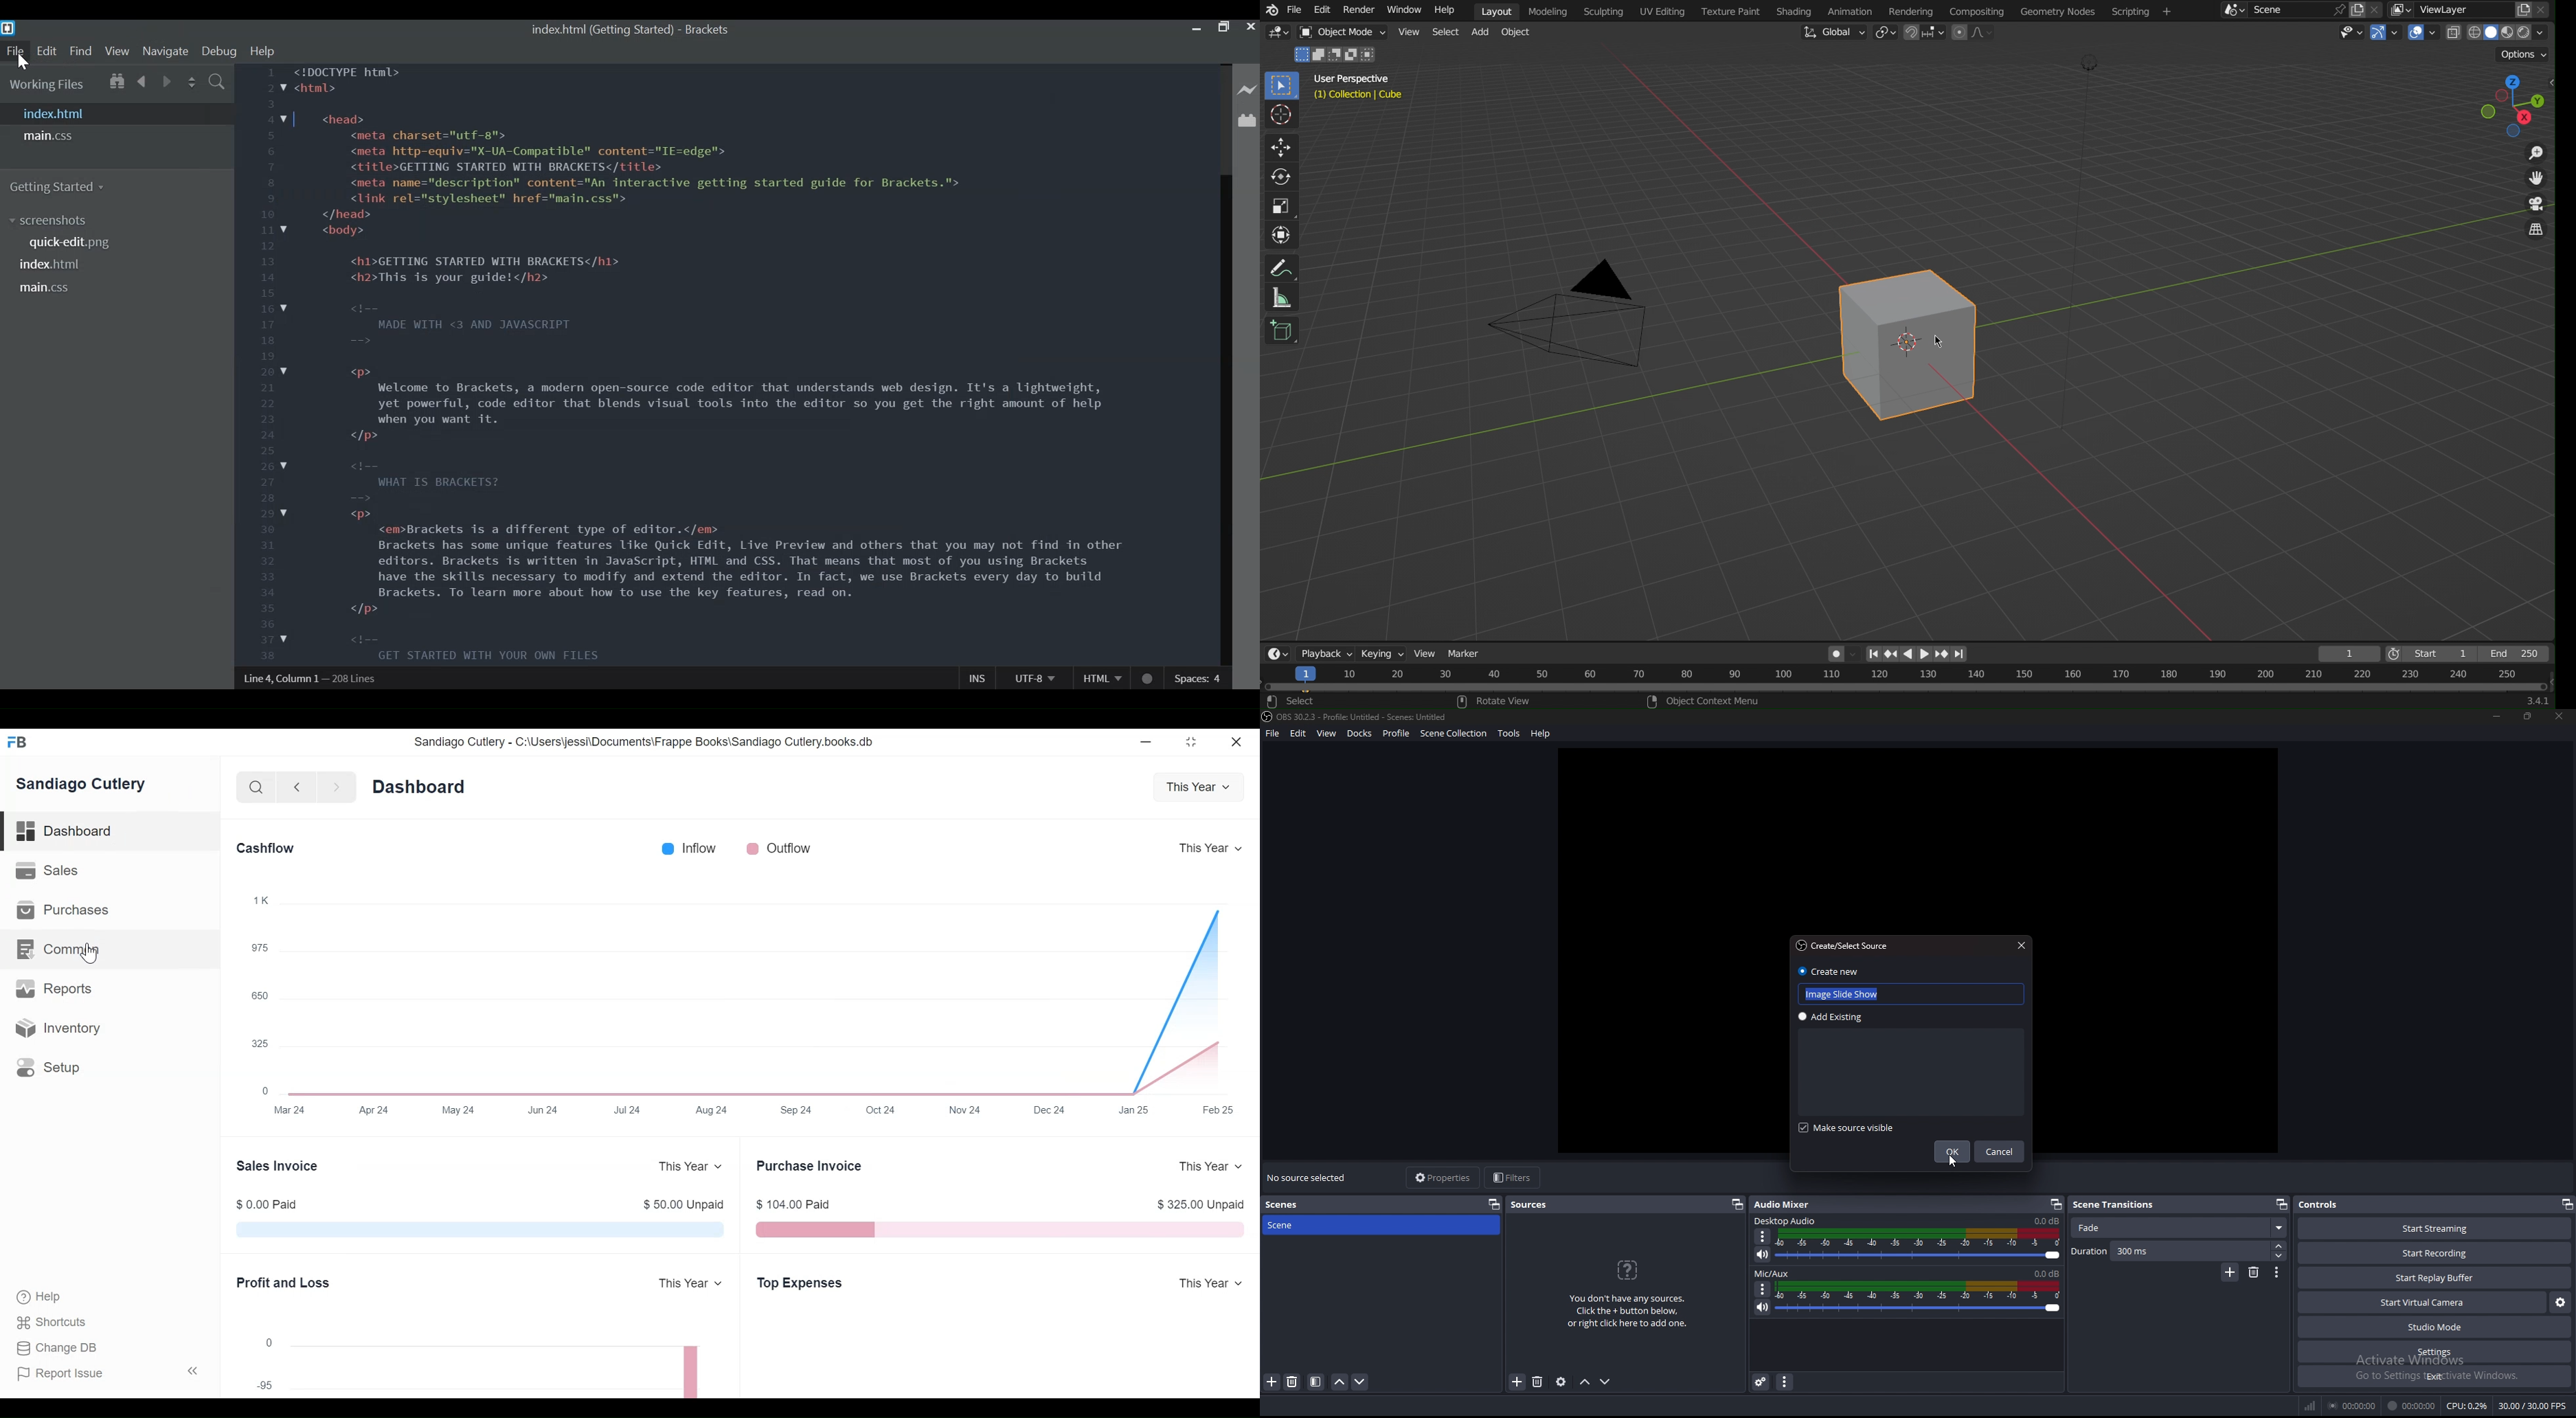 This screenshot has width=2576, height=1428. I want to click on Commons, so click(57, 949).